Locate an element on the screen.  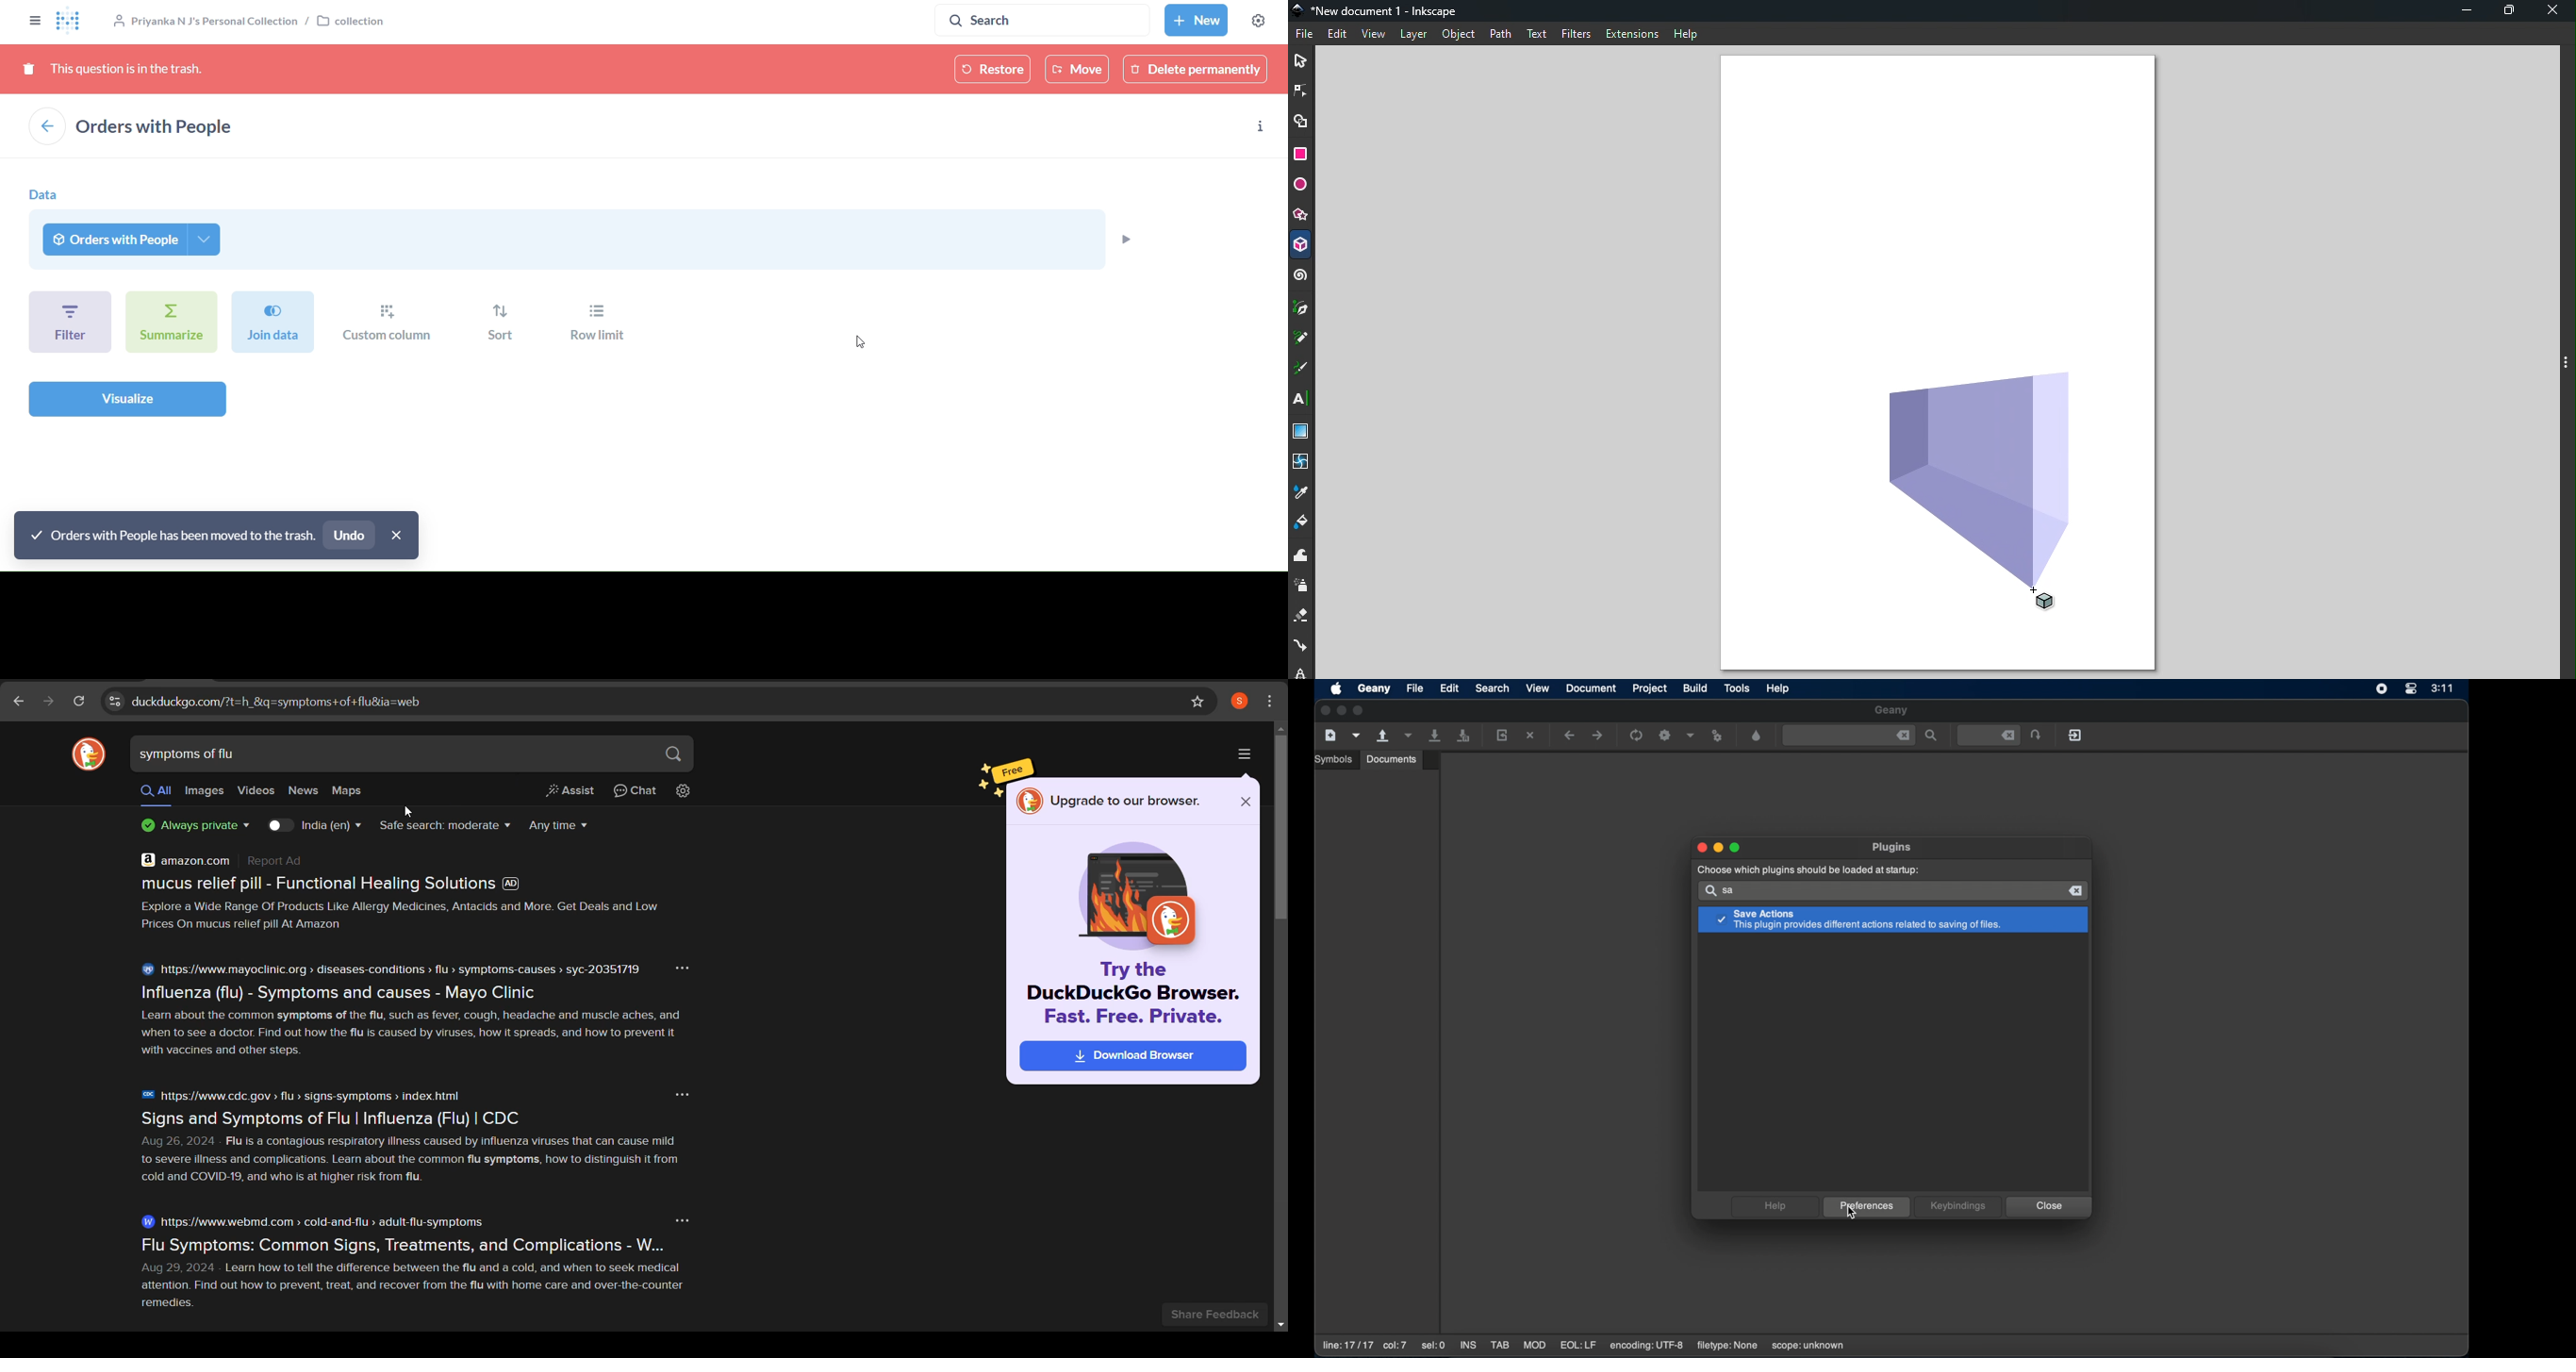
images is located at coordinates (205, 792).